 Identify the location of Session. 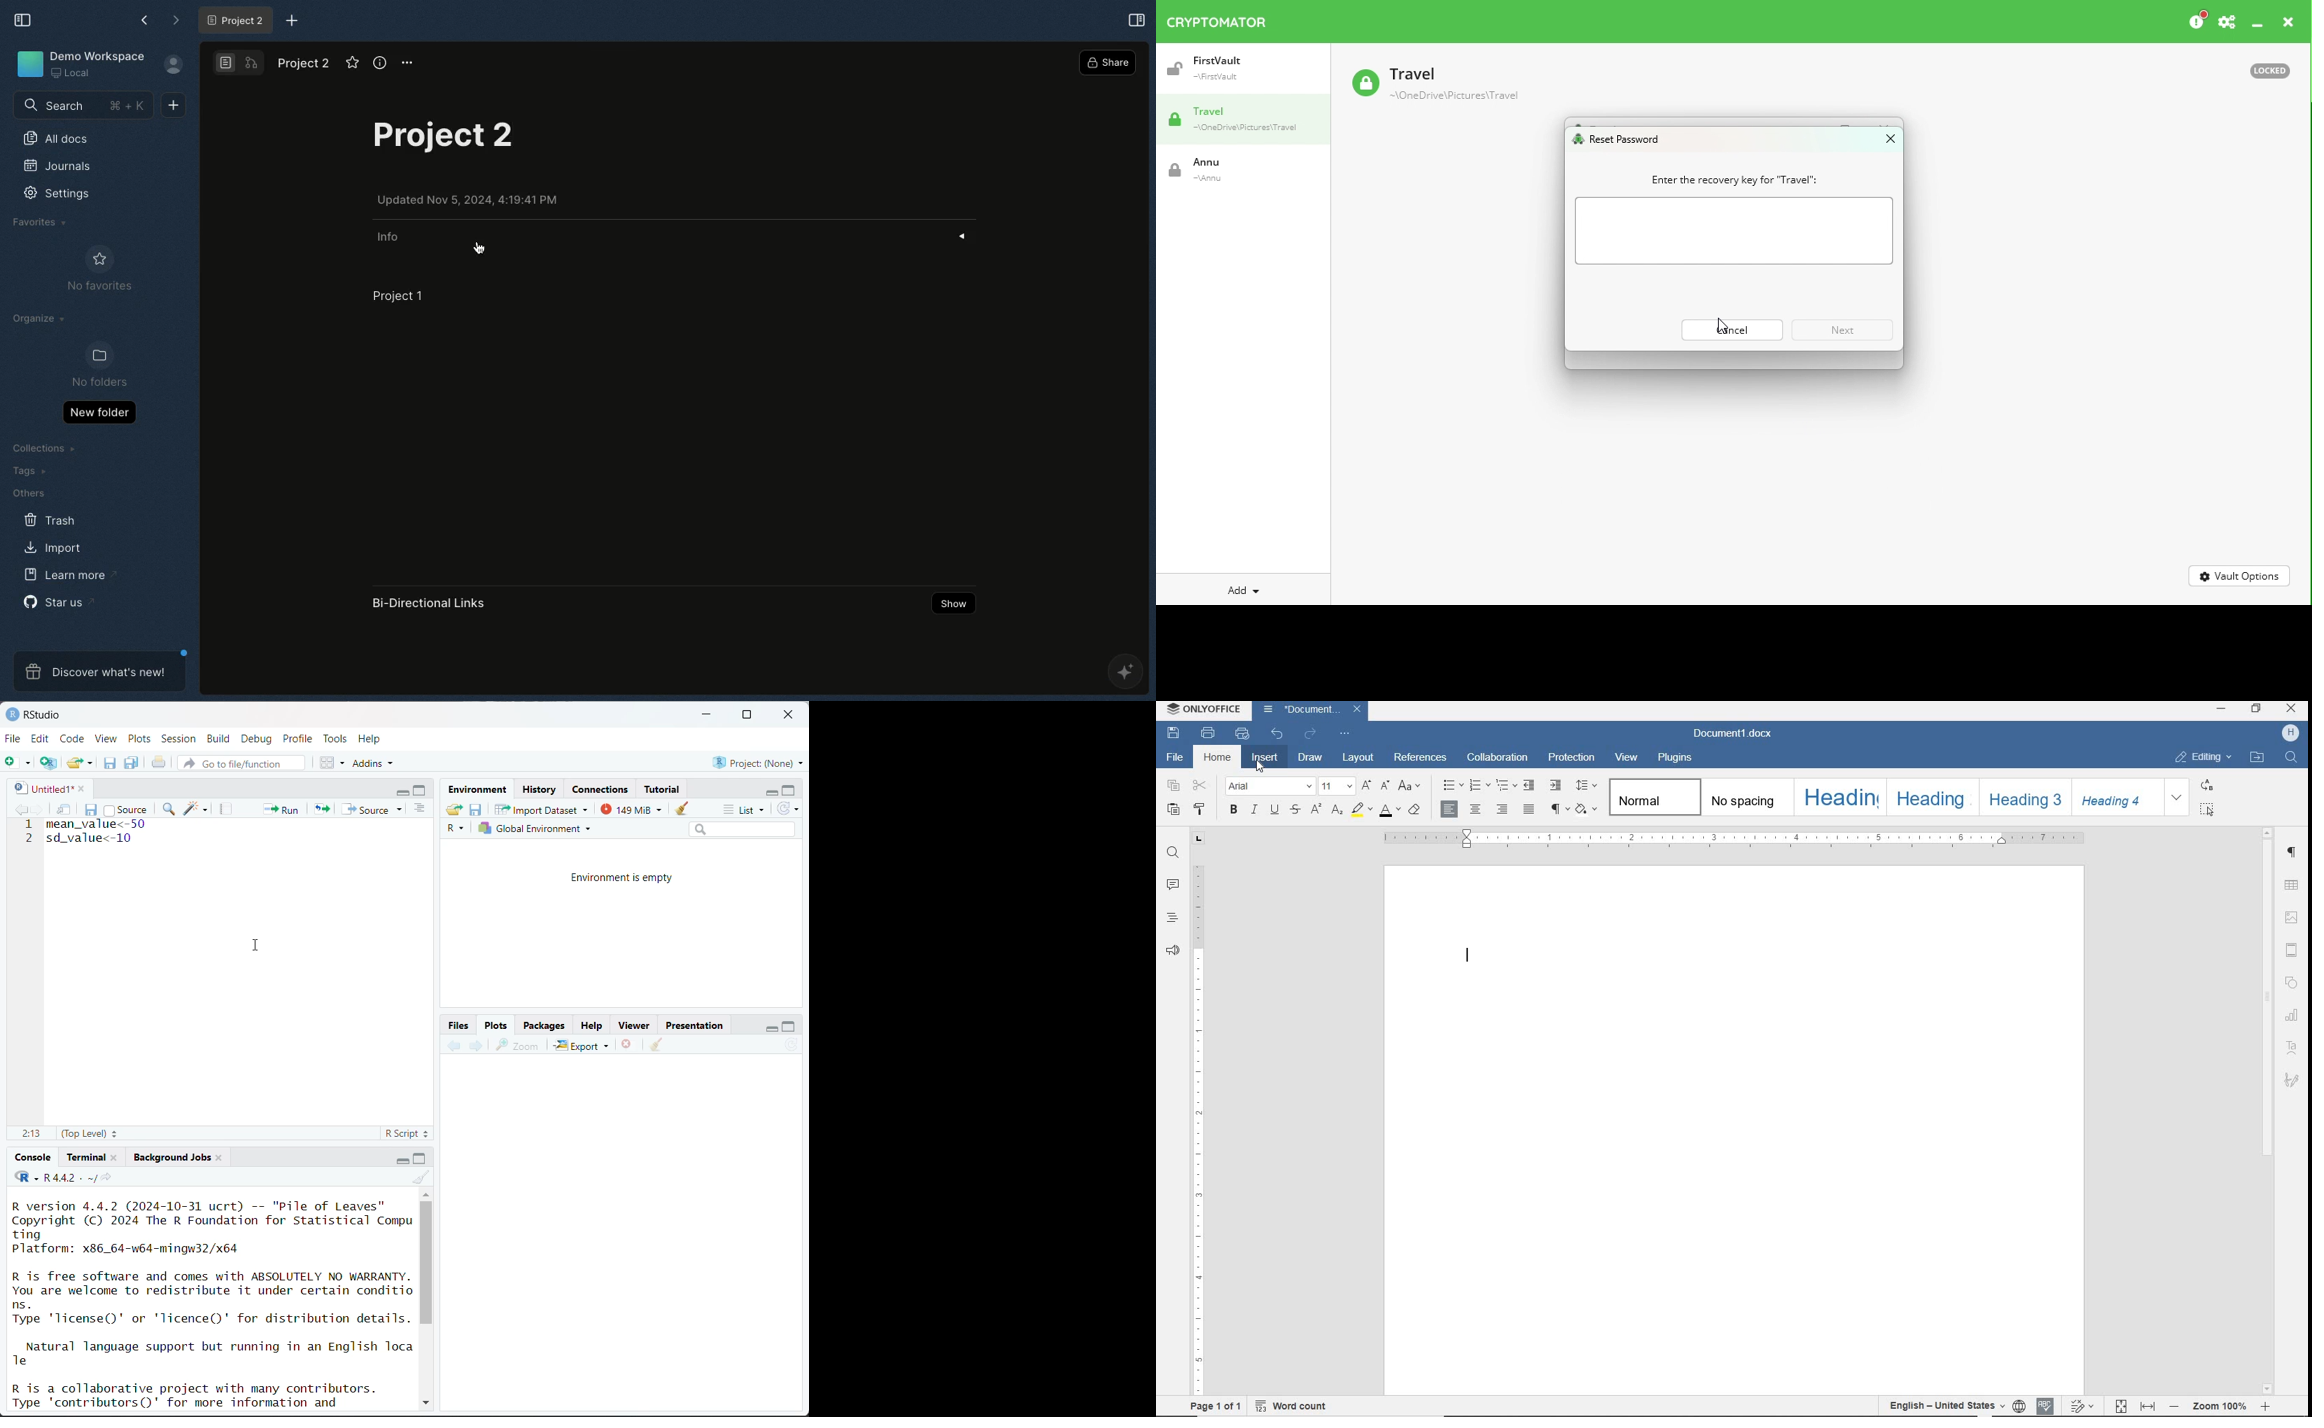
(179, 740).